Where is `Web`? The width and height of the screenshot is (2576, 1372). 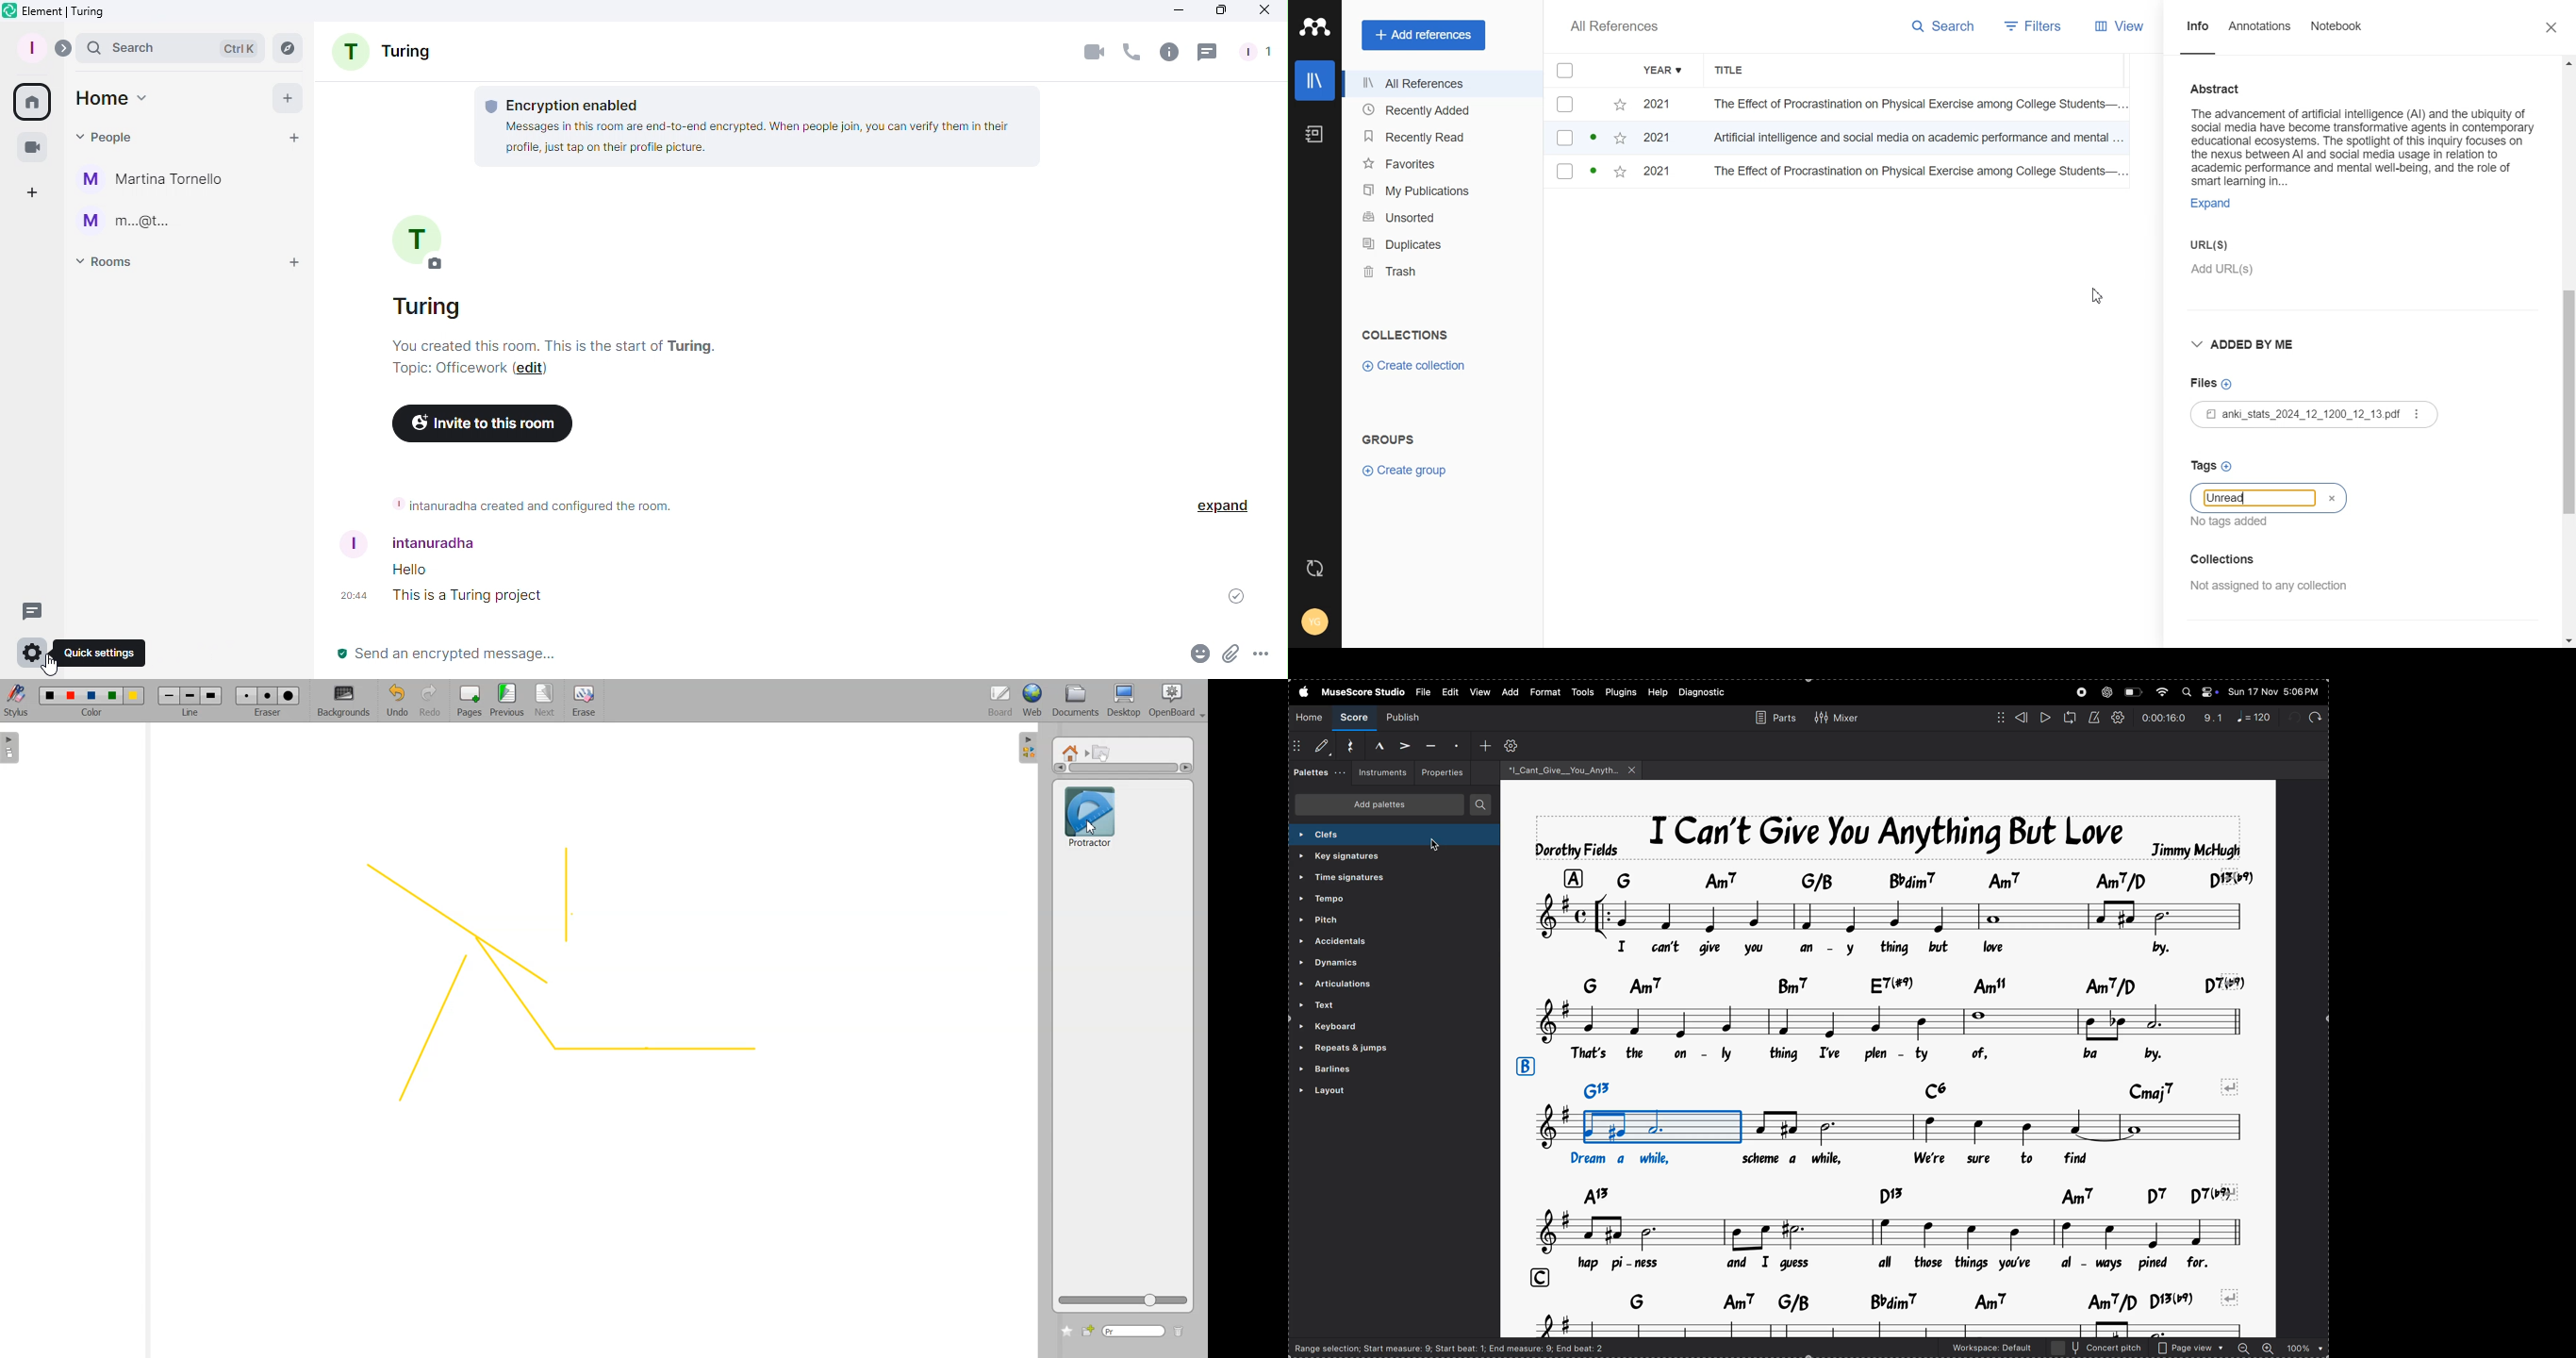
Web is located at coordinates (1033, 701).